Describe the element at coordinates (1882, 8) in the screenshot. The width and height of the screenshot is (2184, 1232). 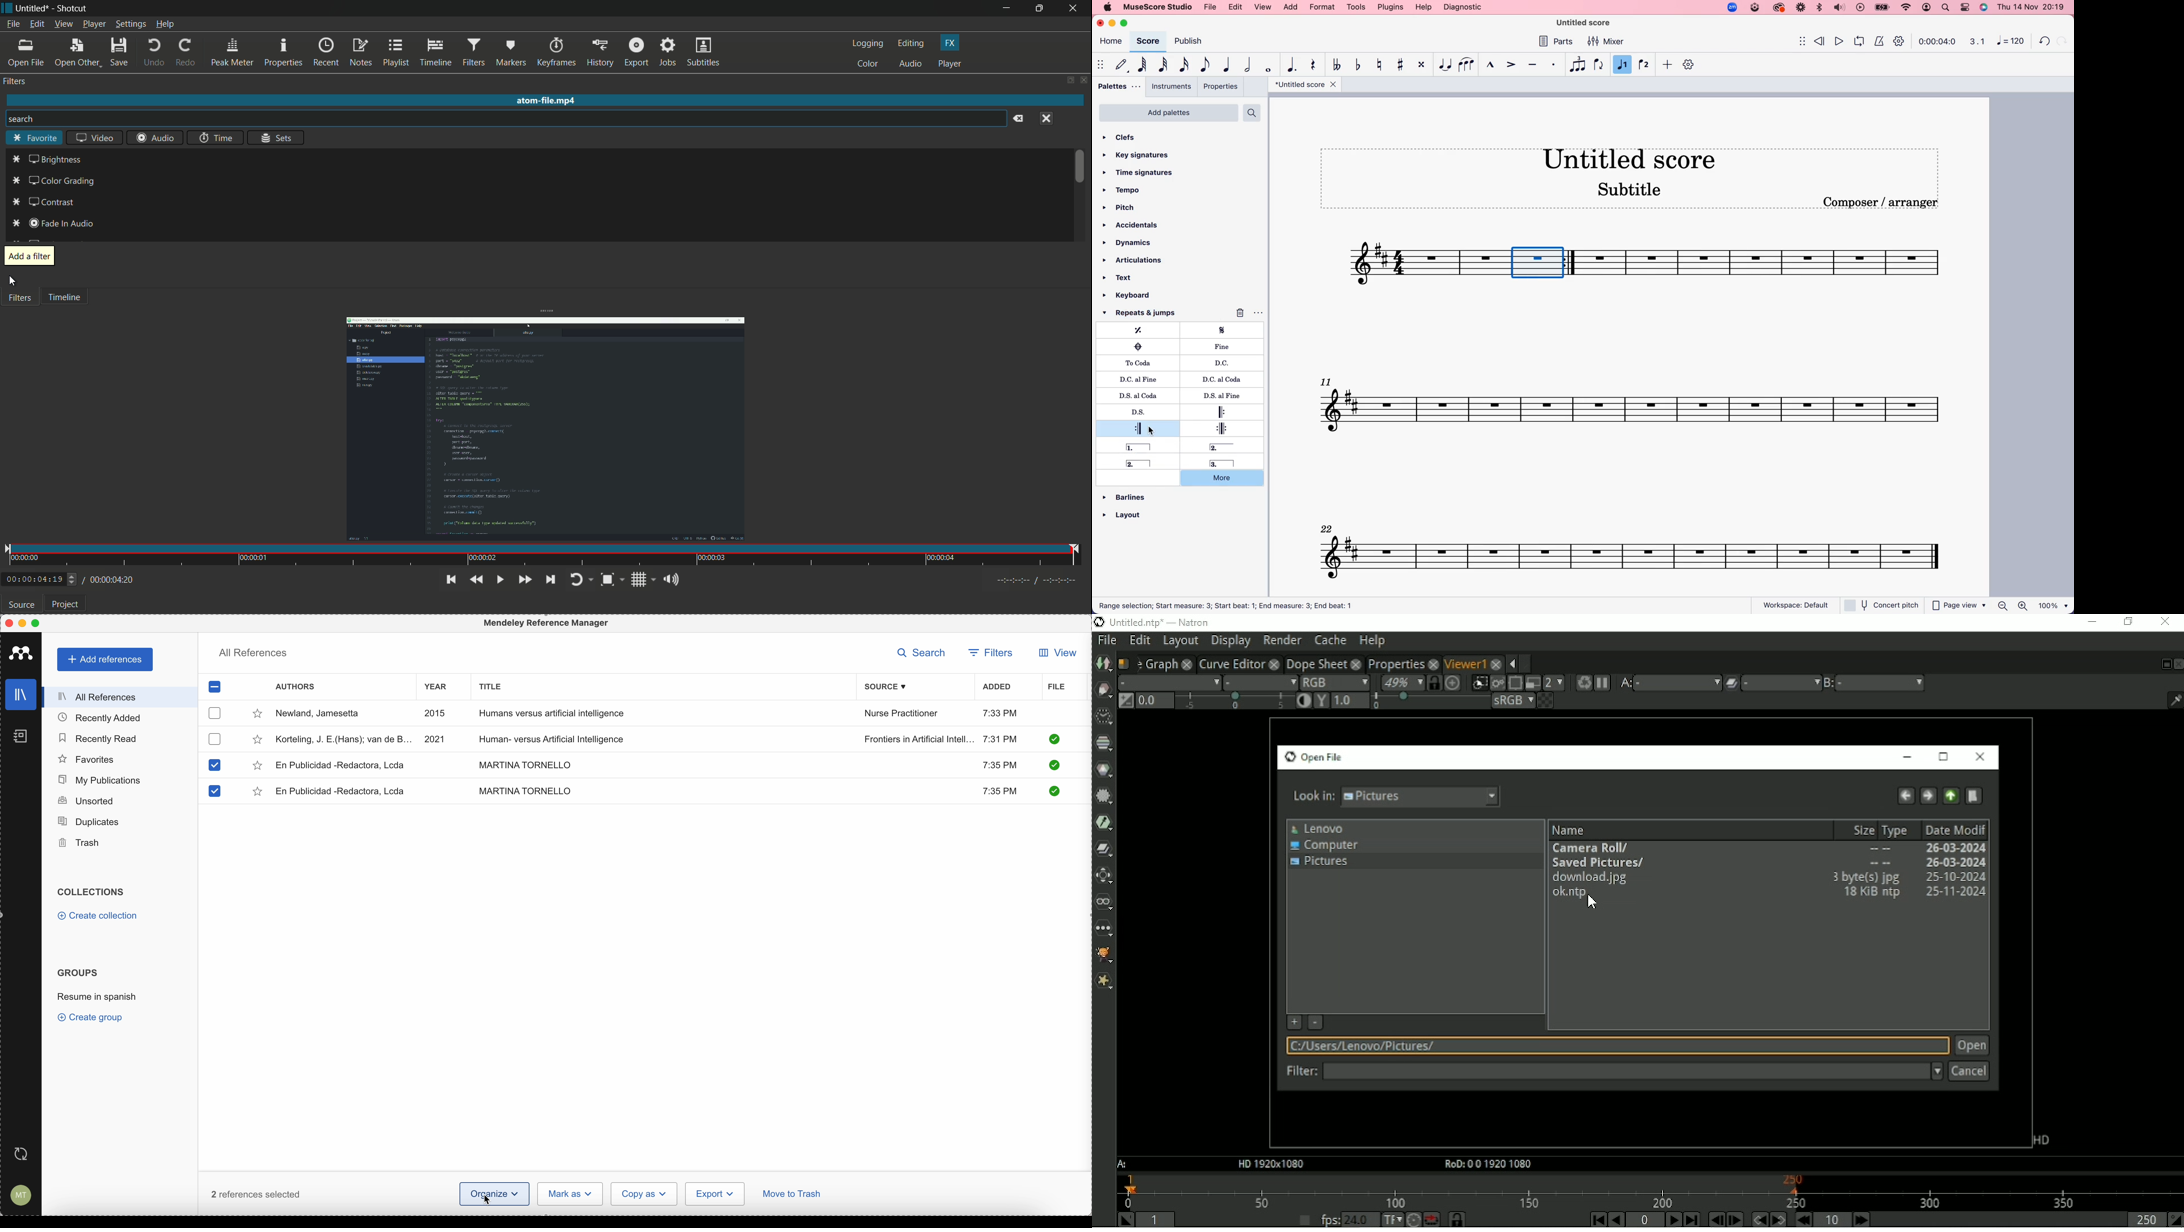
I see `battery` at that location.